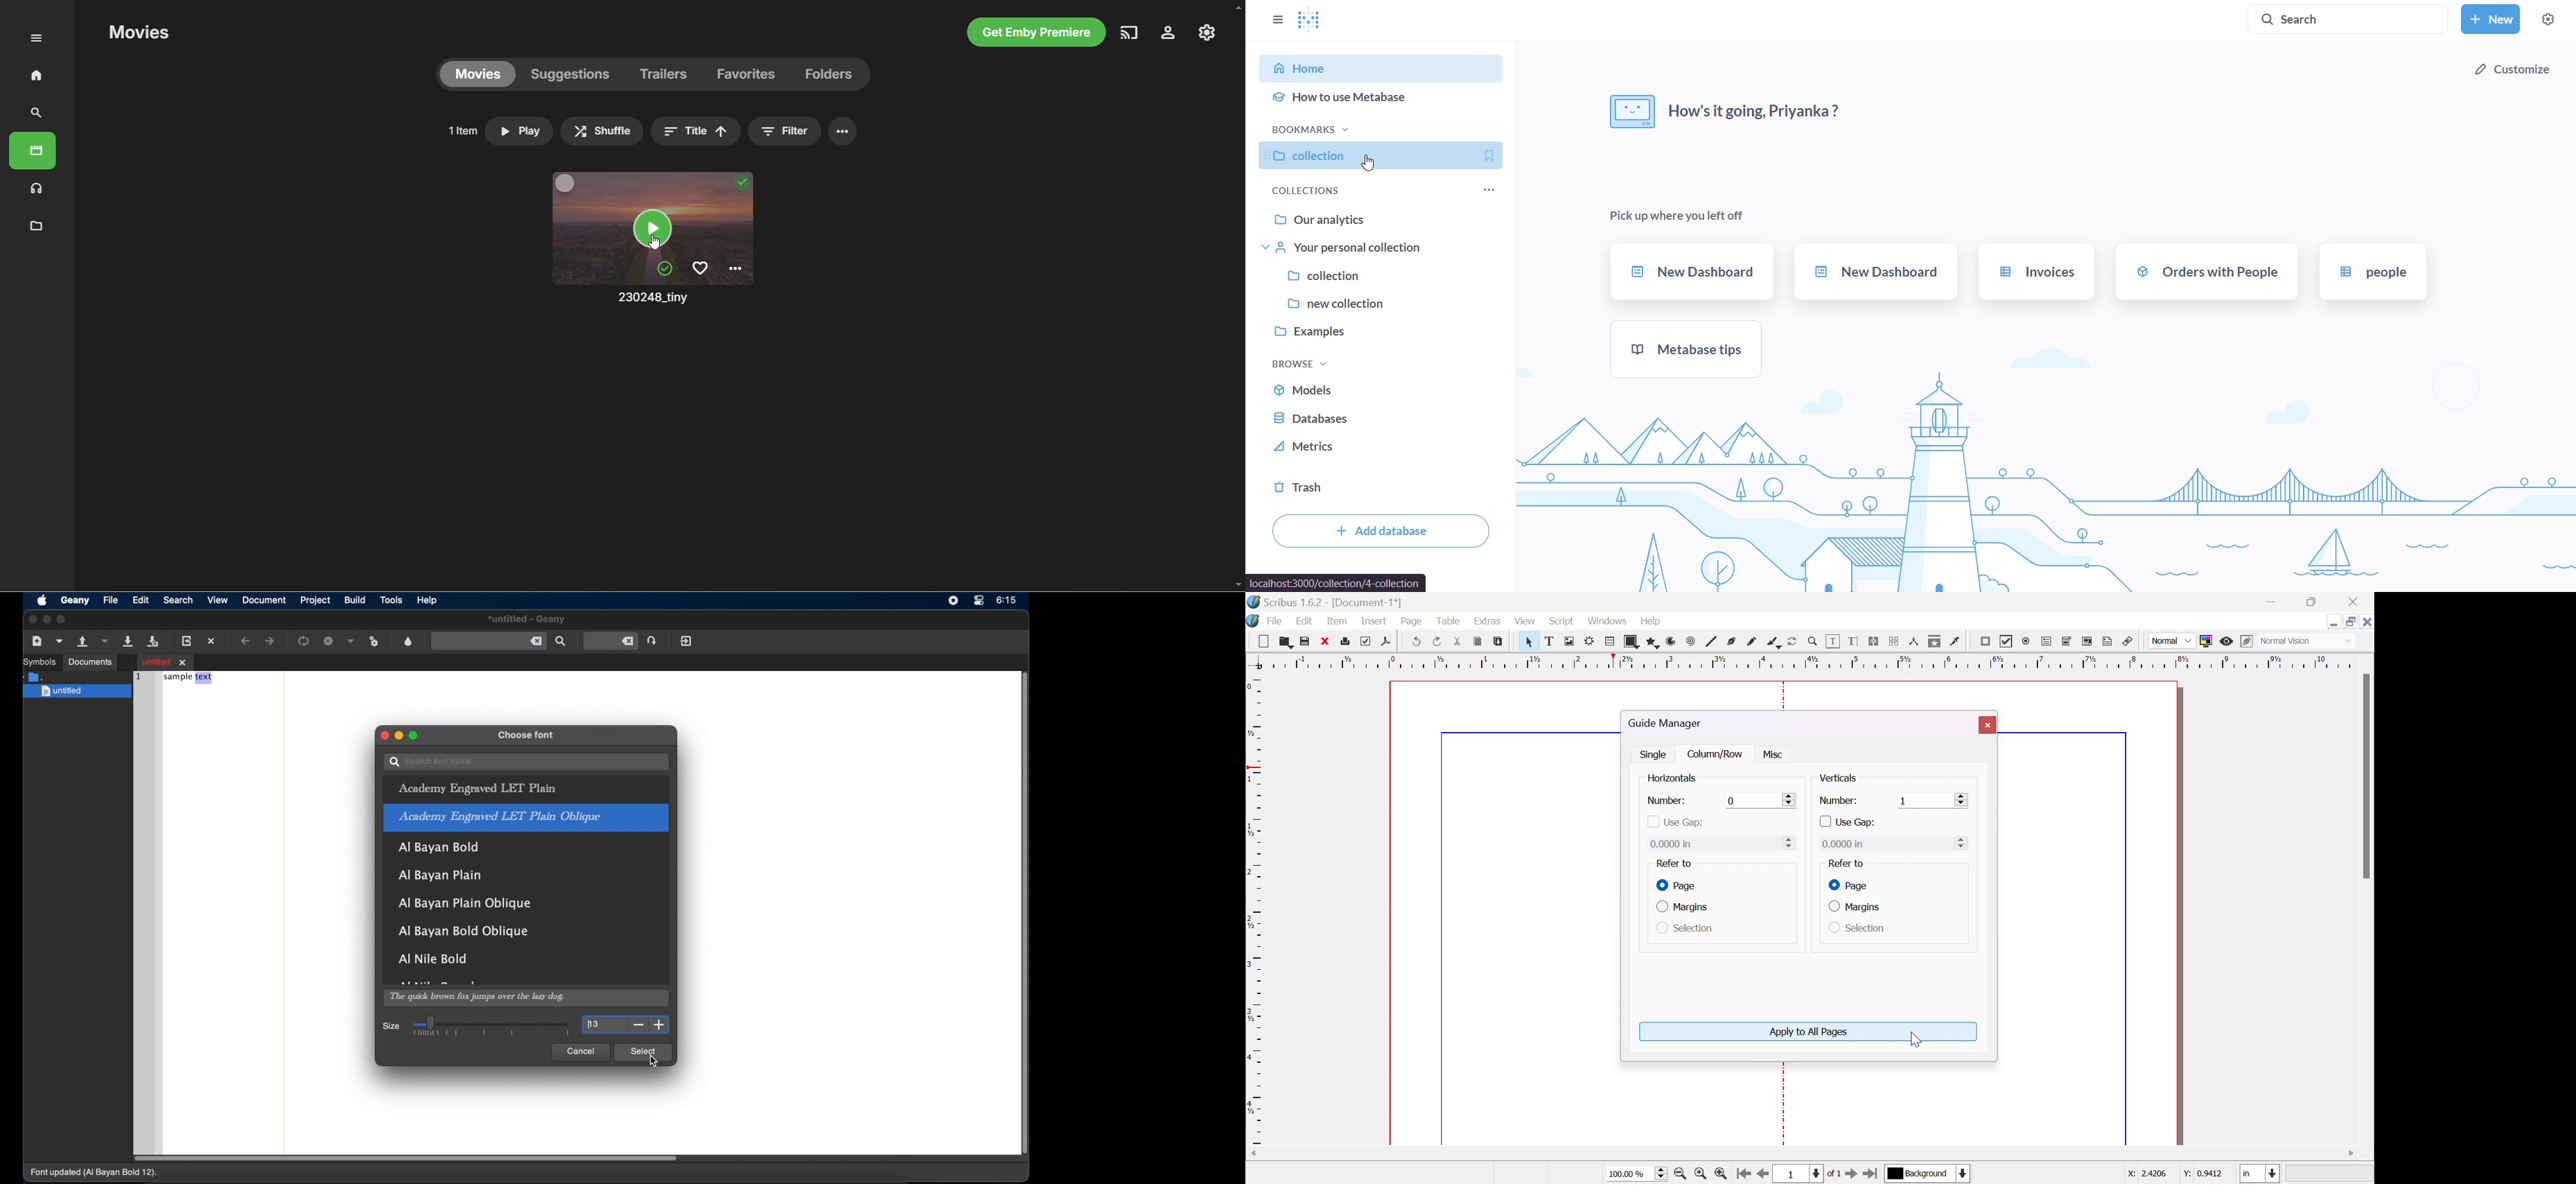 This screenshot has height=1204, width=2576. Describe the element at coordinates (1525, 641) in the screenshot. I see `Pointer` at that location.